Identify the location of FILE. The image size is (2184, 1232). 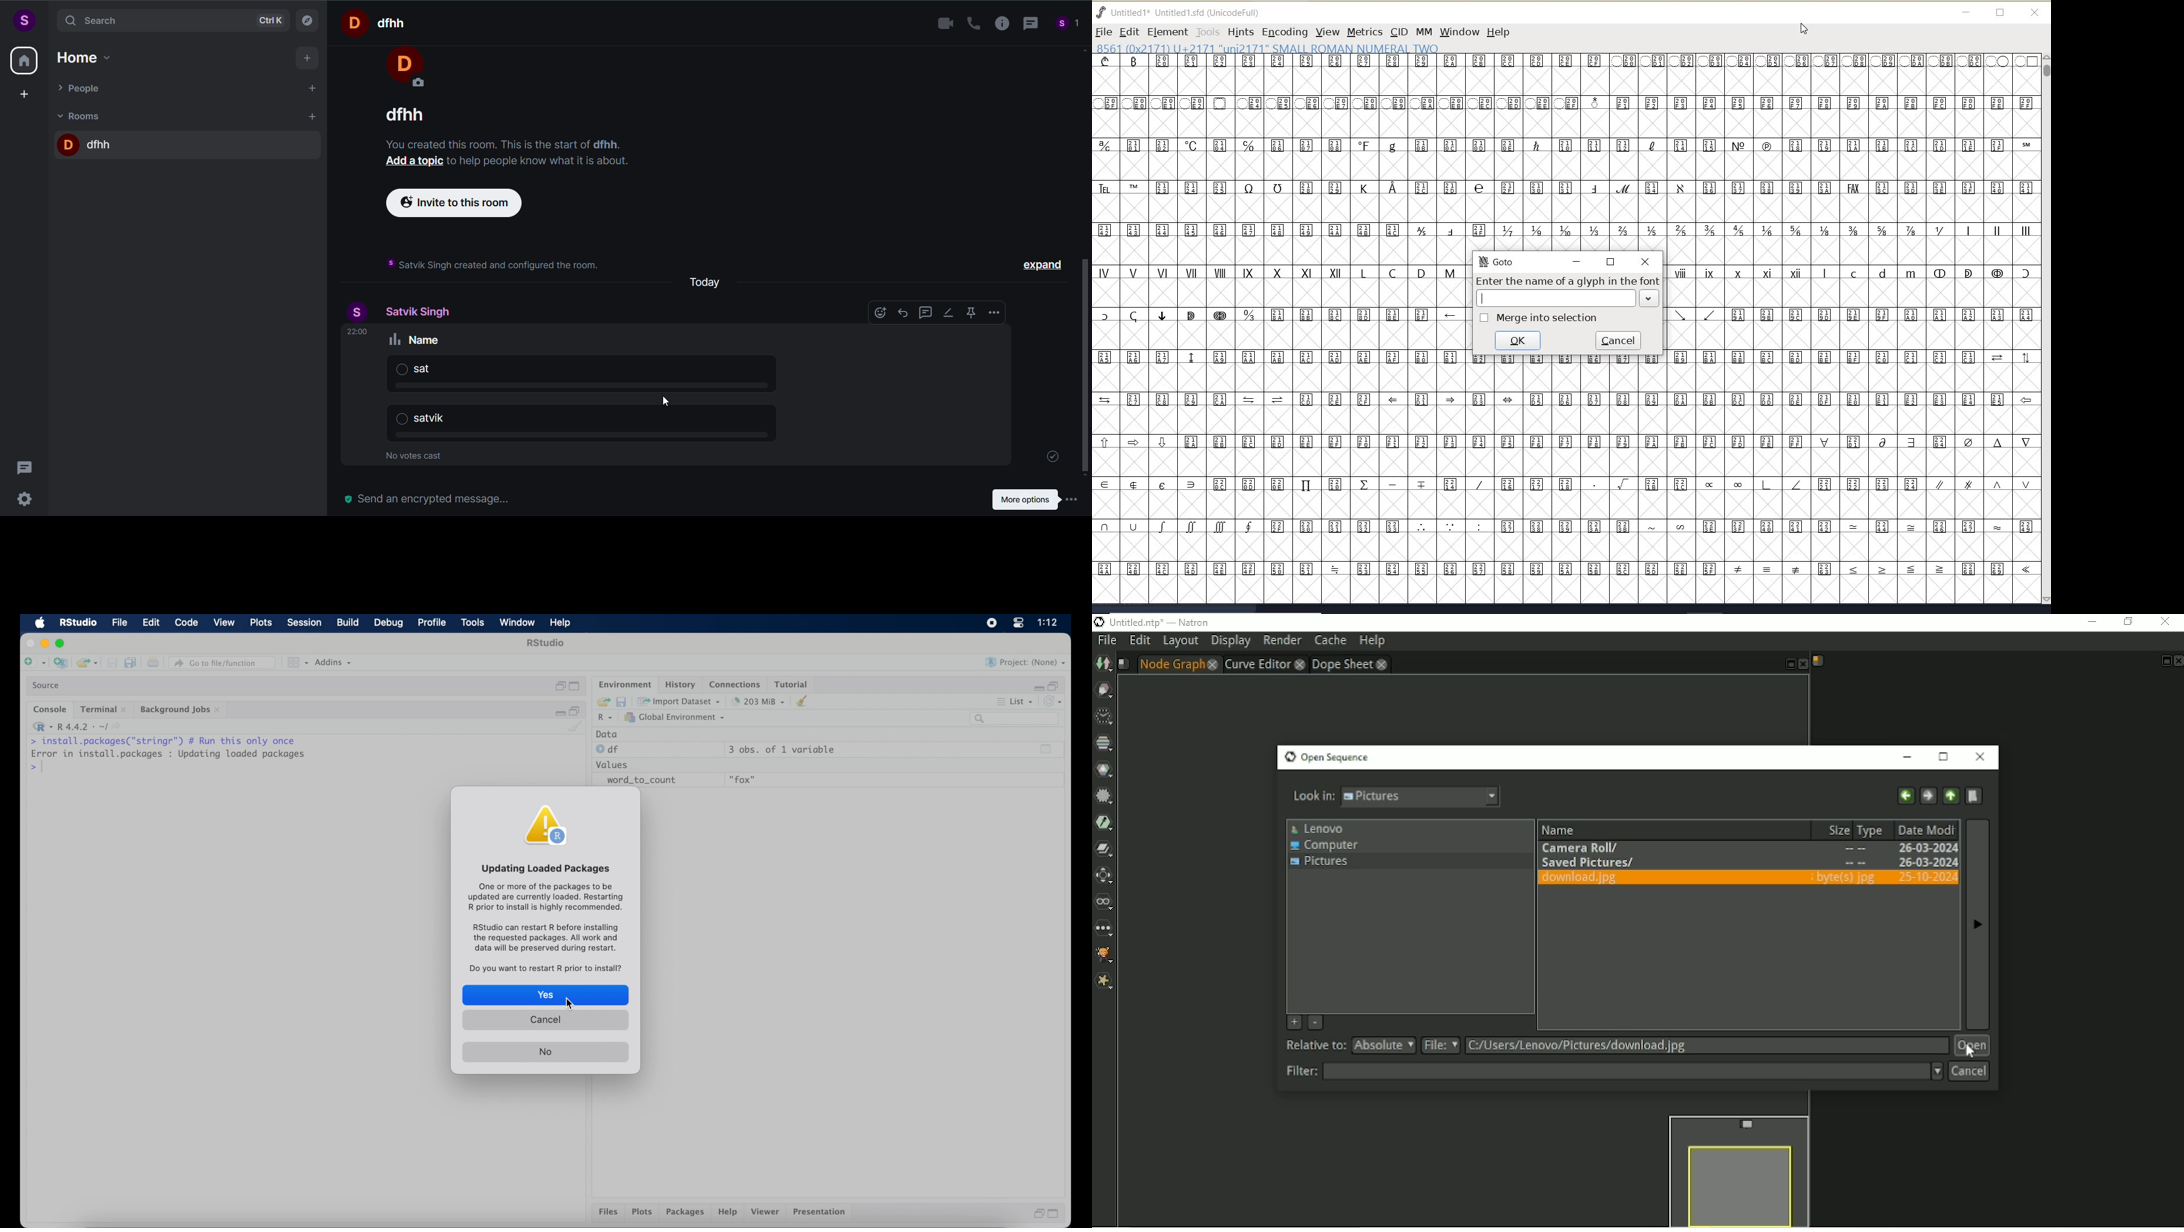
(1103, 32).